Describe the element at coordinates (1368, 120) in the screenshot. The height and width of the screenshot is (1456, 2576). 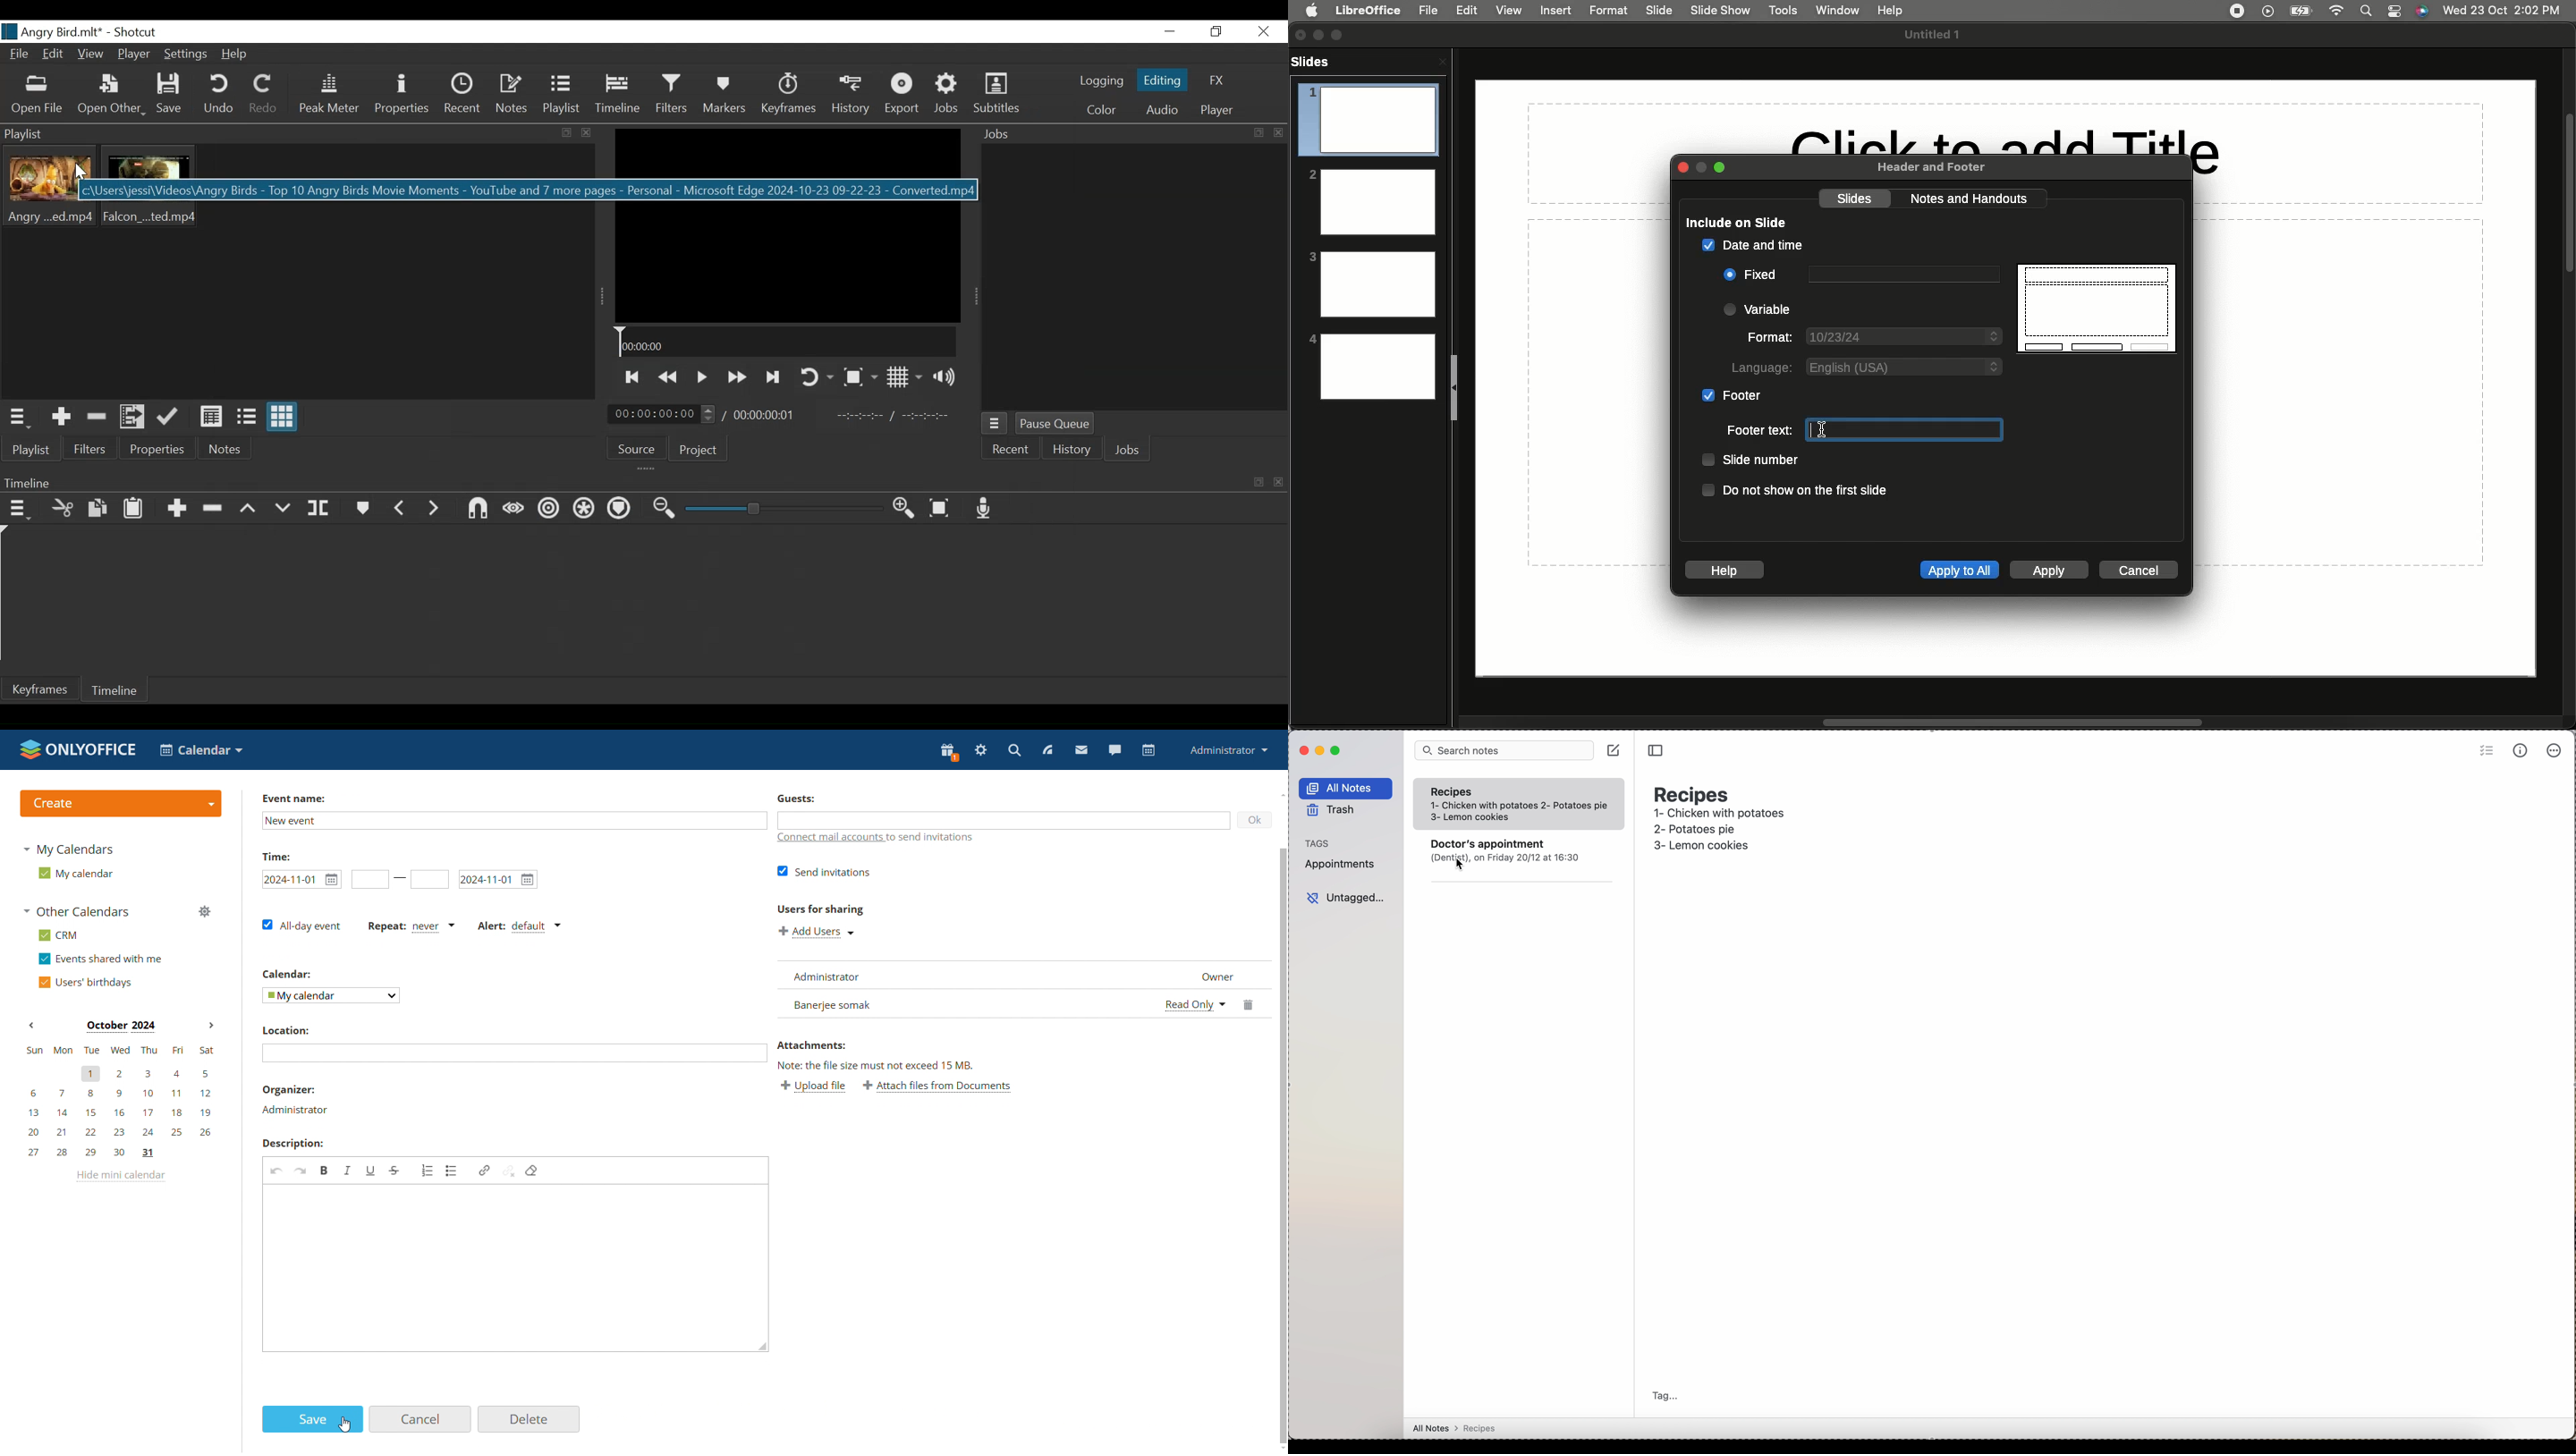
I see `1` at that location.